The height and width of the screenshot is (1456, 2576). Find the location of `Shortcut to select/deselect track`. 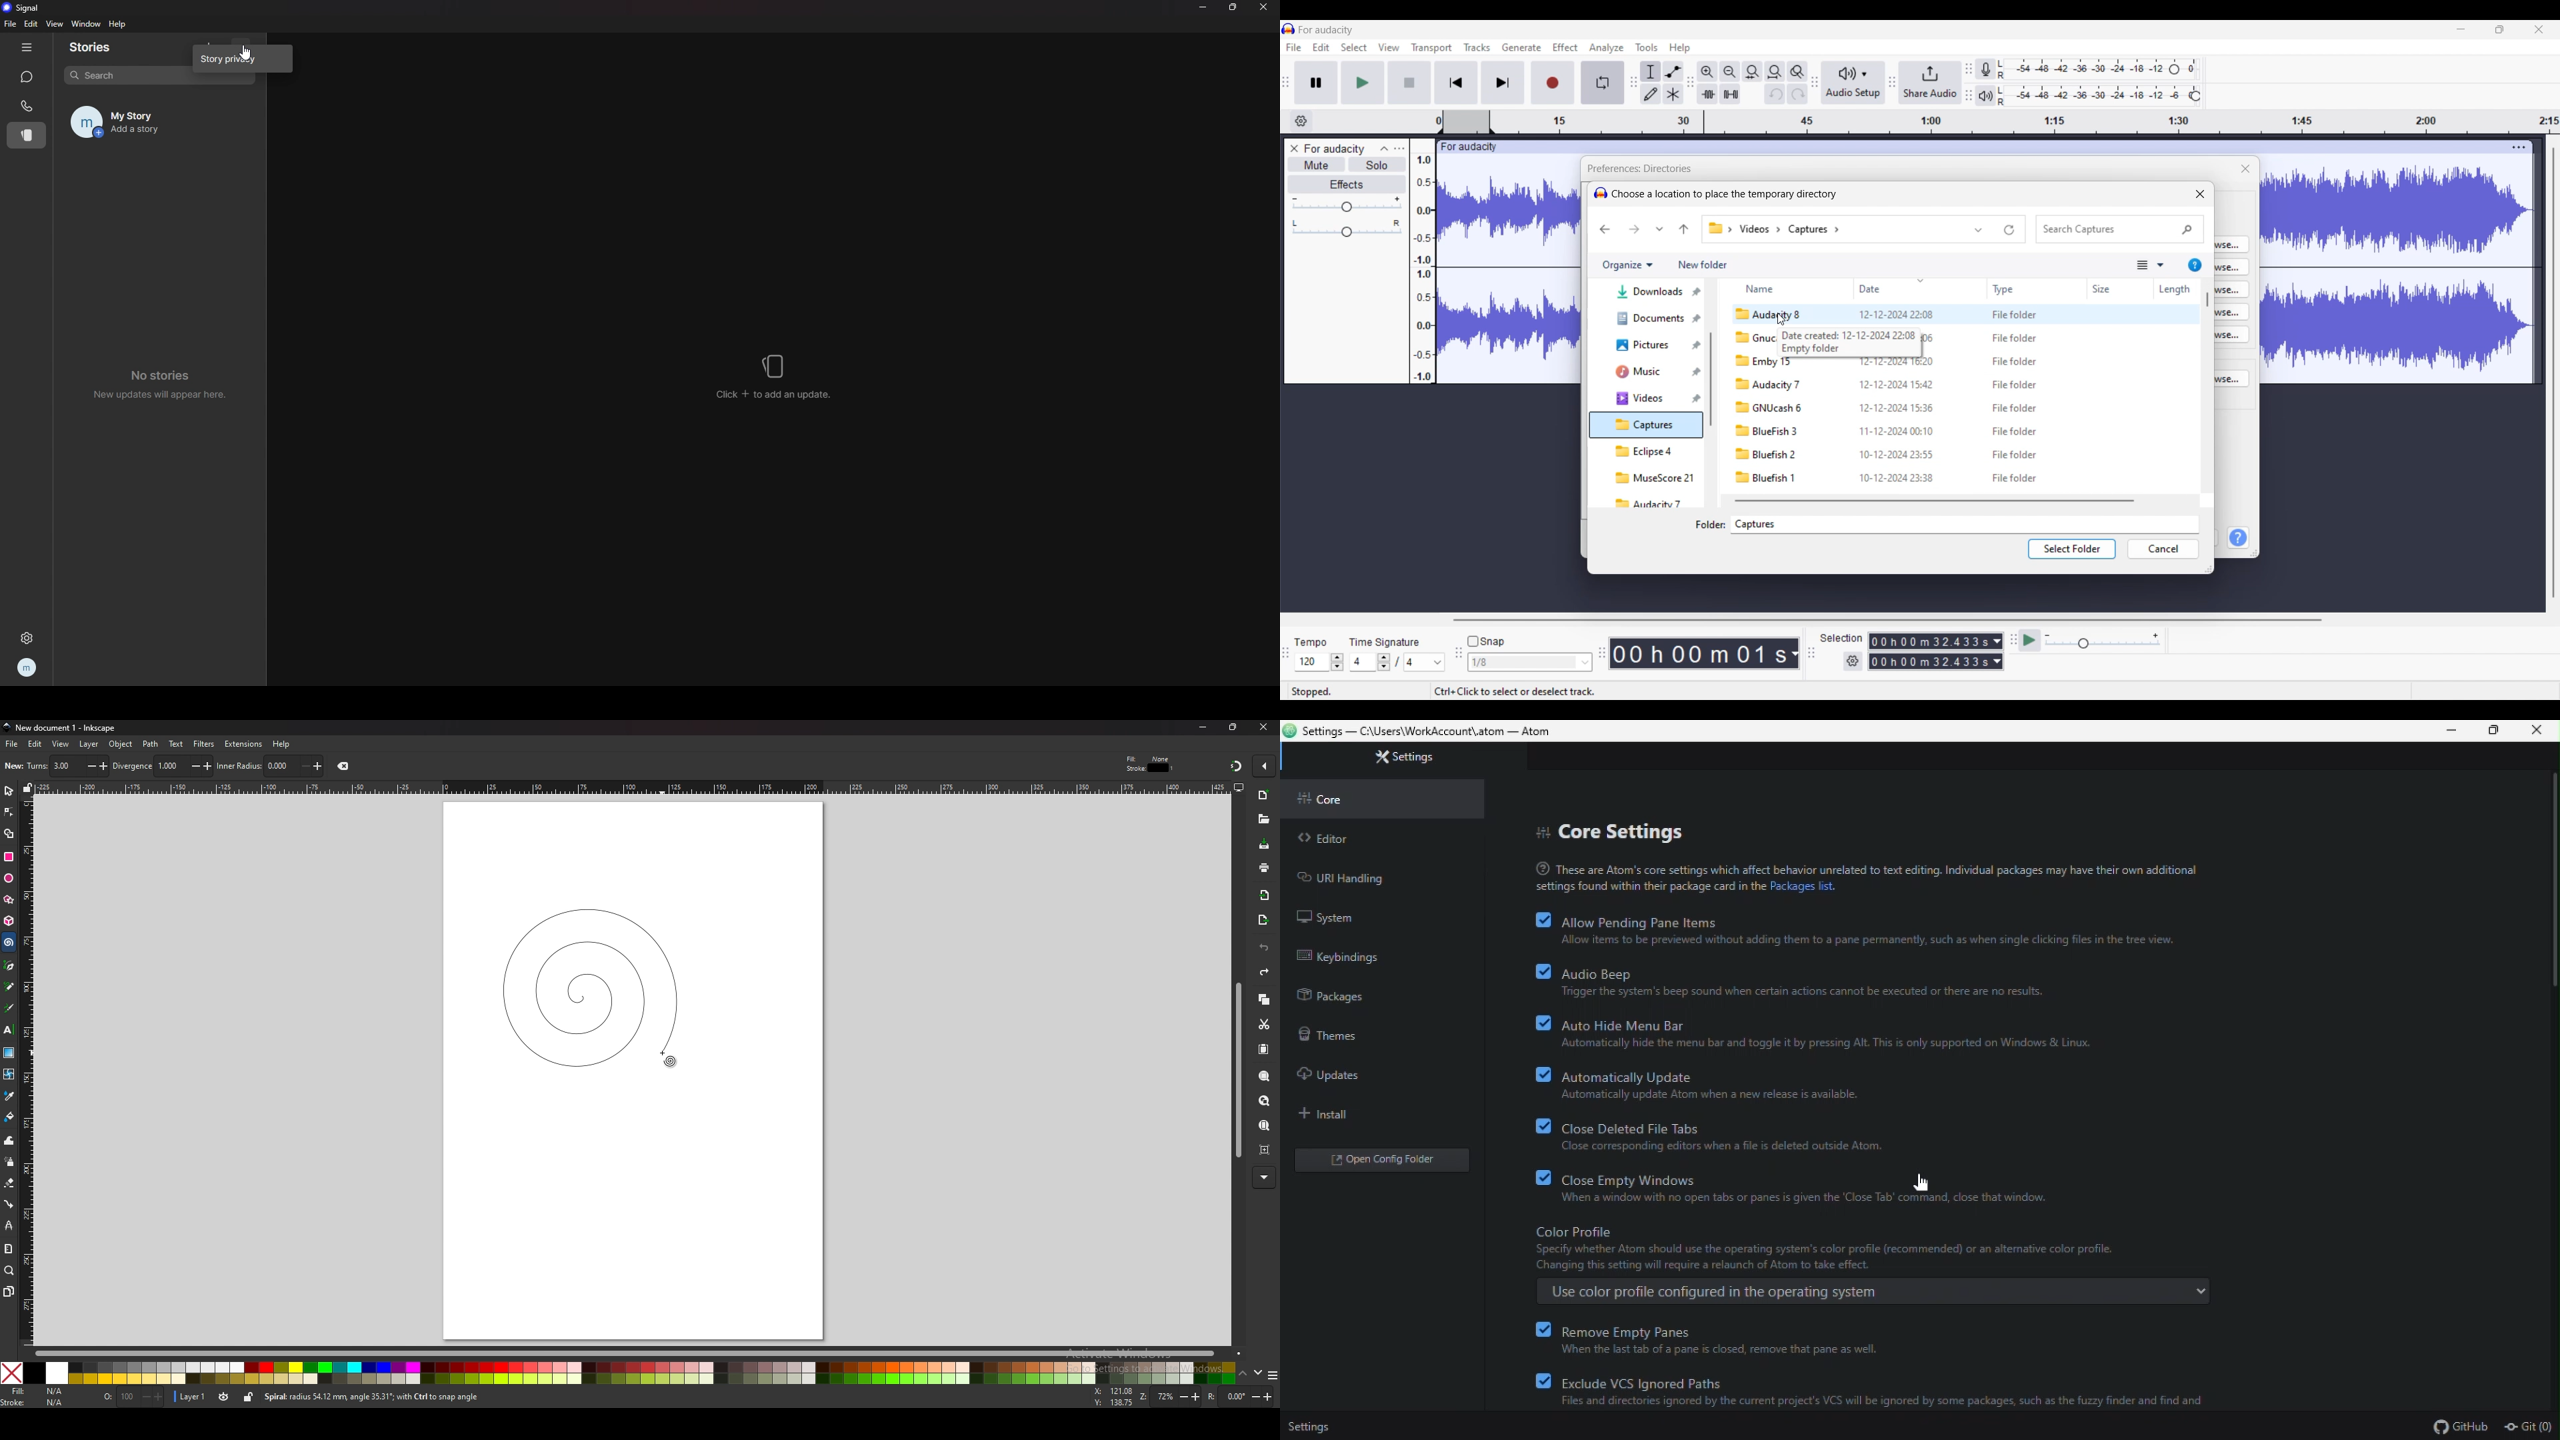

Shortcut to select/deselect track is located at coordinates (1515, 691).